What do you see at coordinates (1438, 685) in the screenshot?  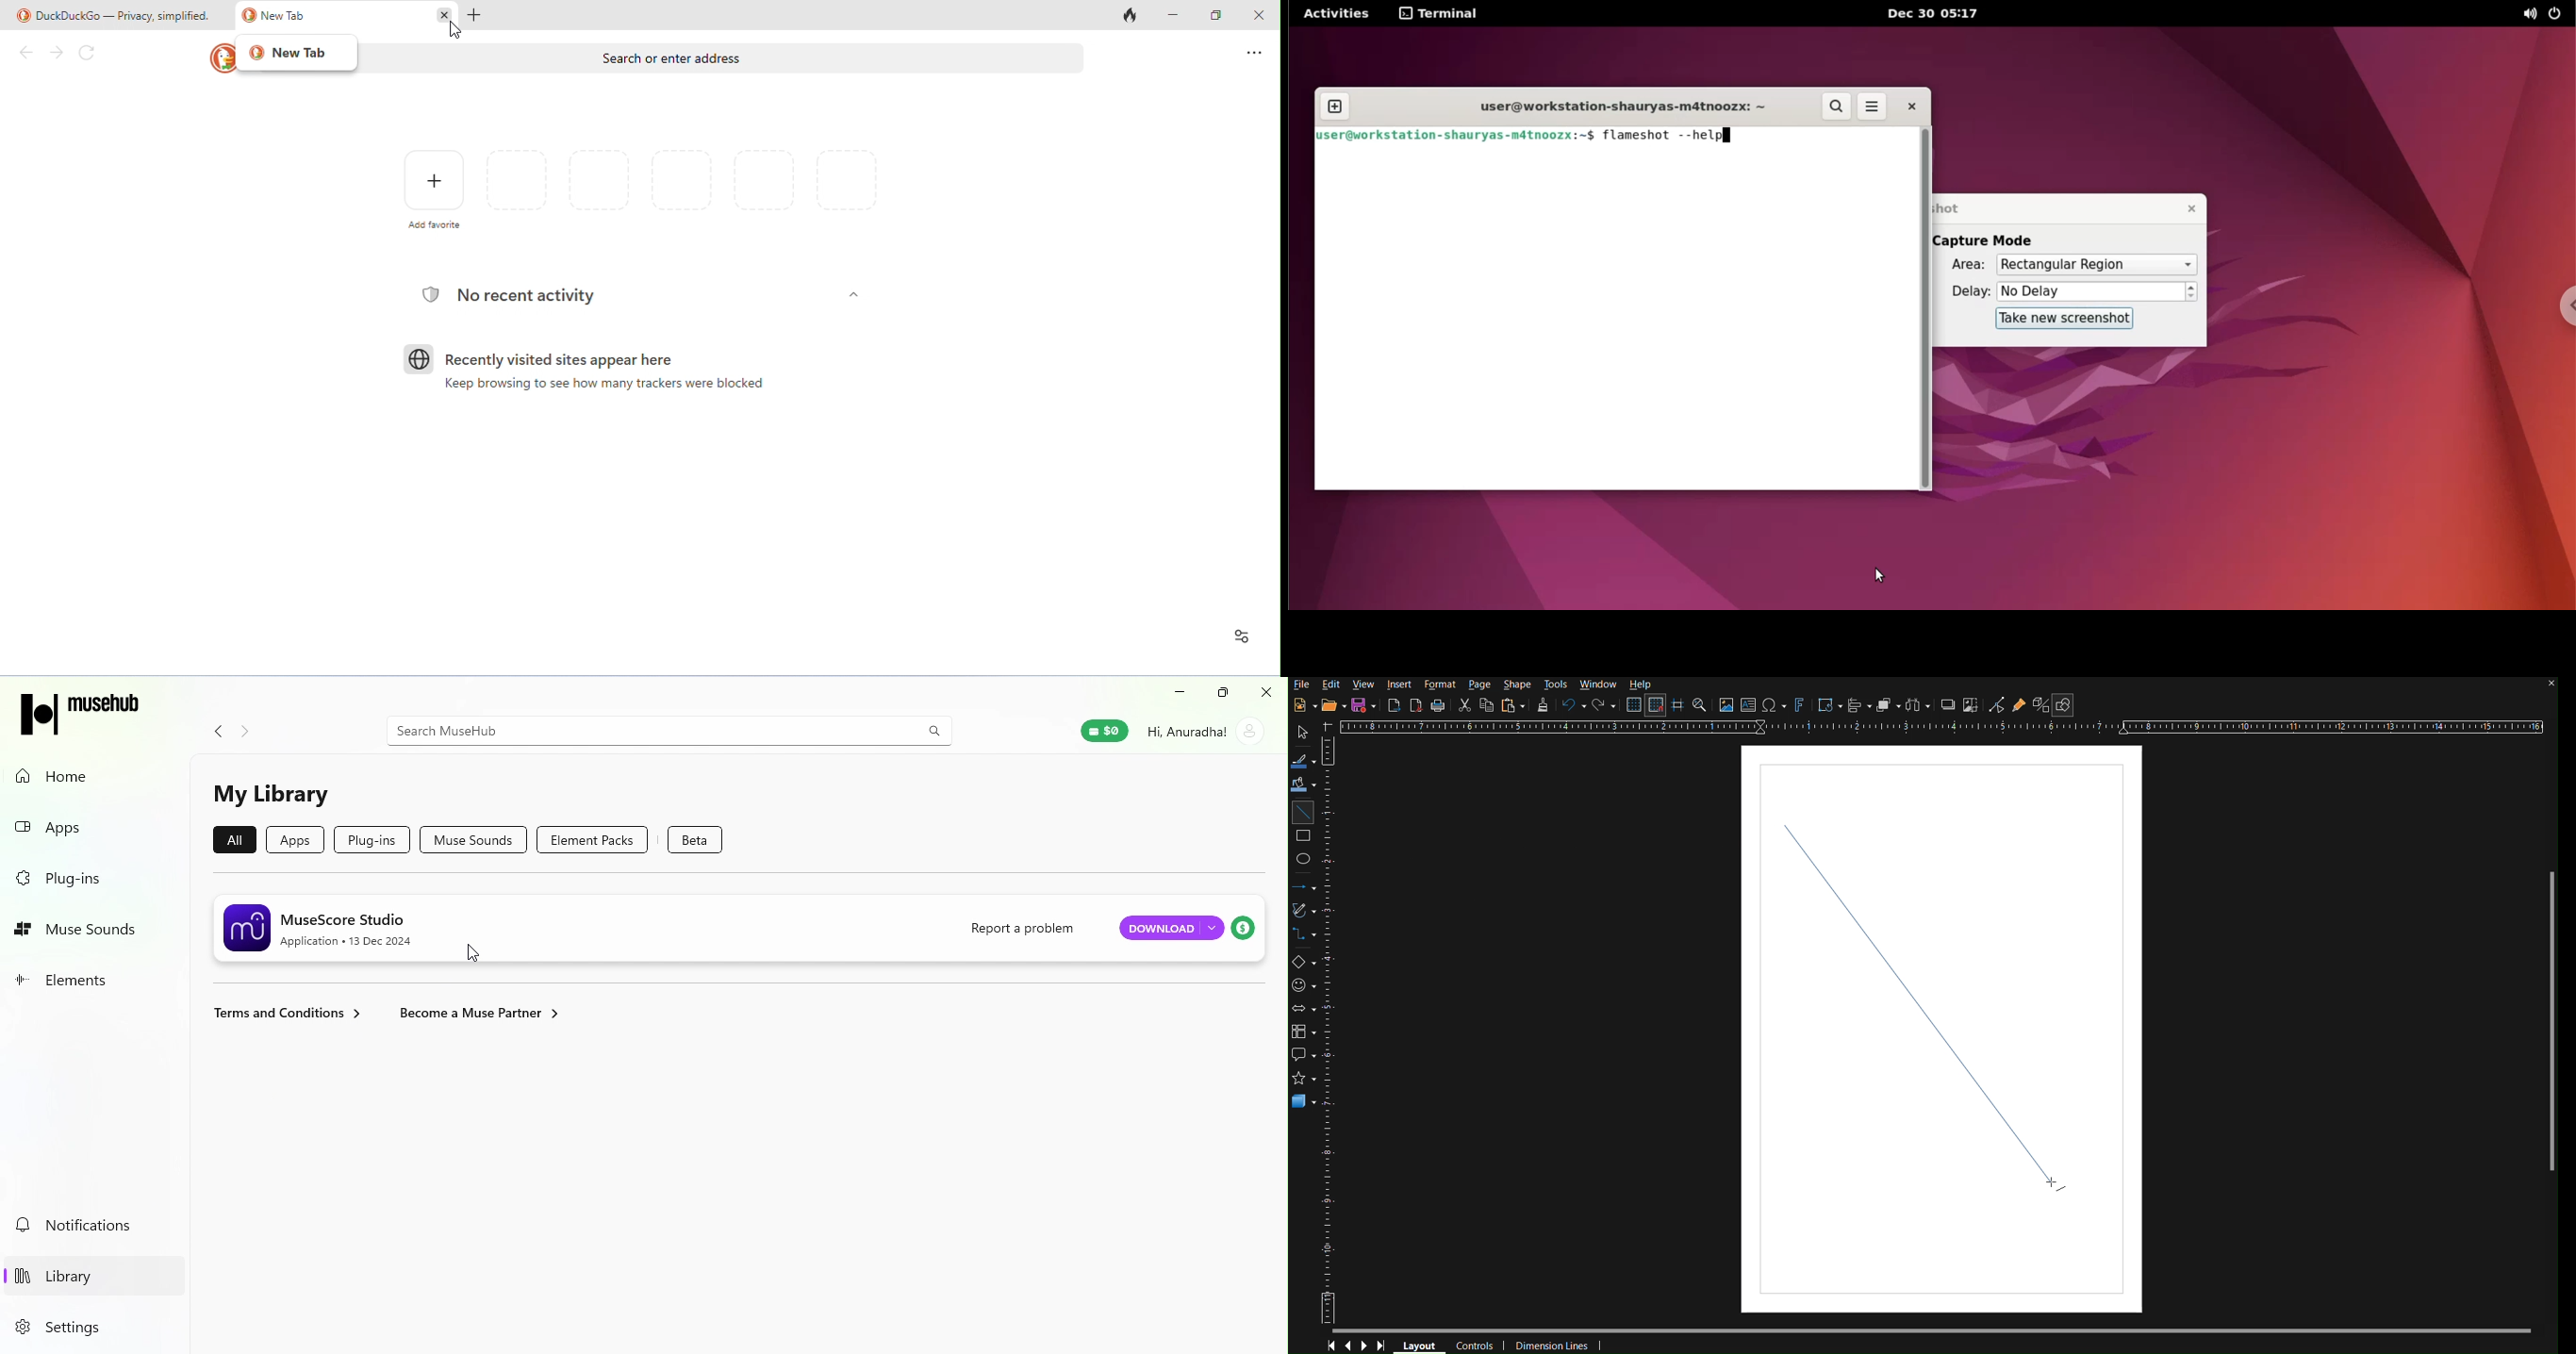 I see `Format` at bounding box center [1438, 685].